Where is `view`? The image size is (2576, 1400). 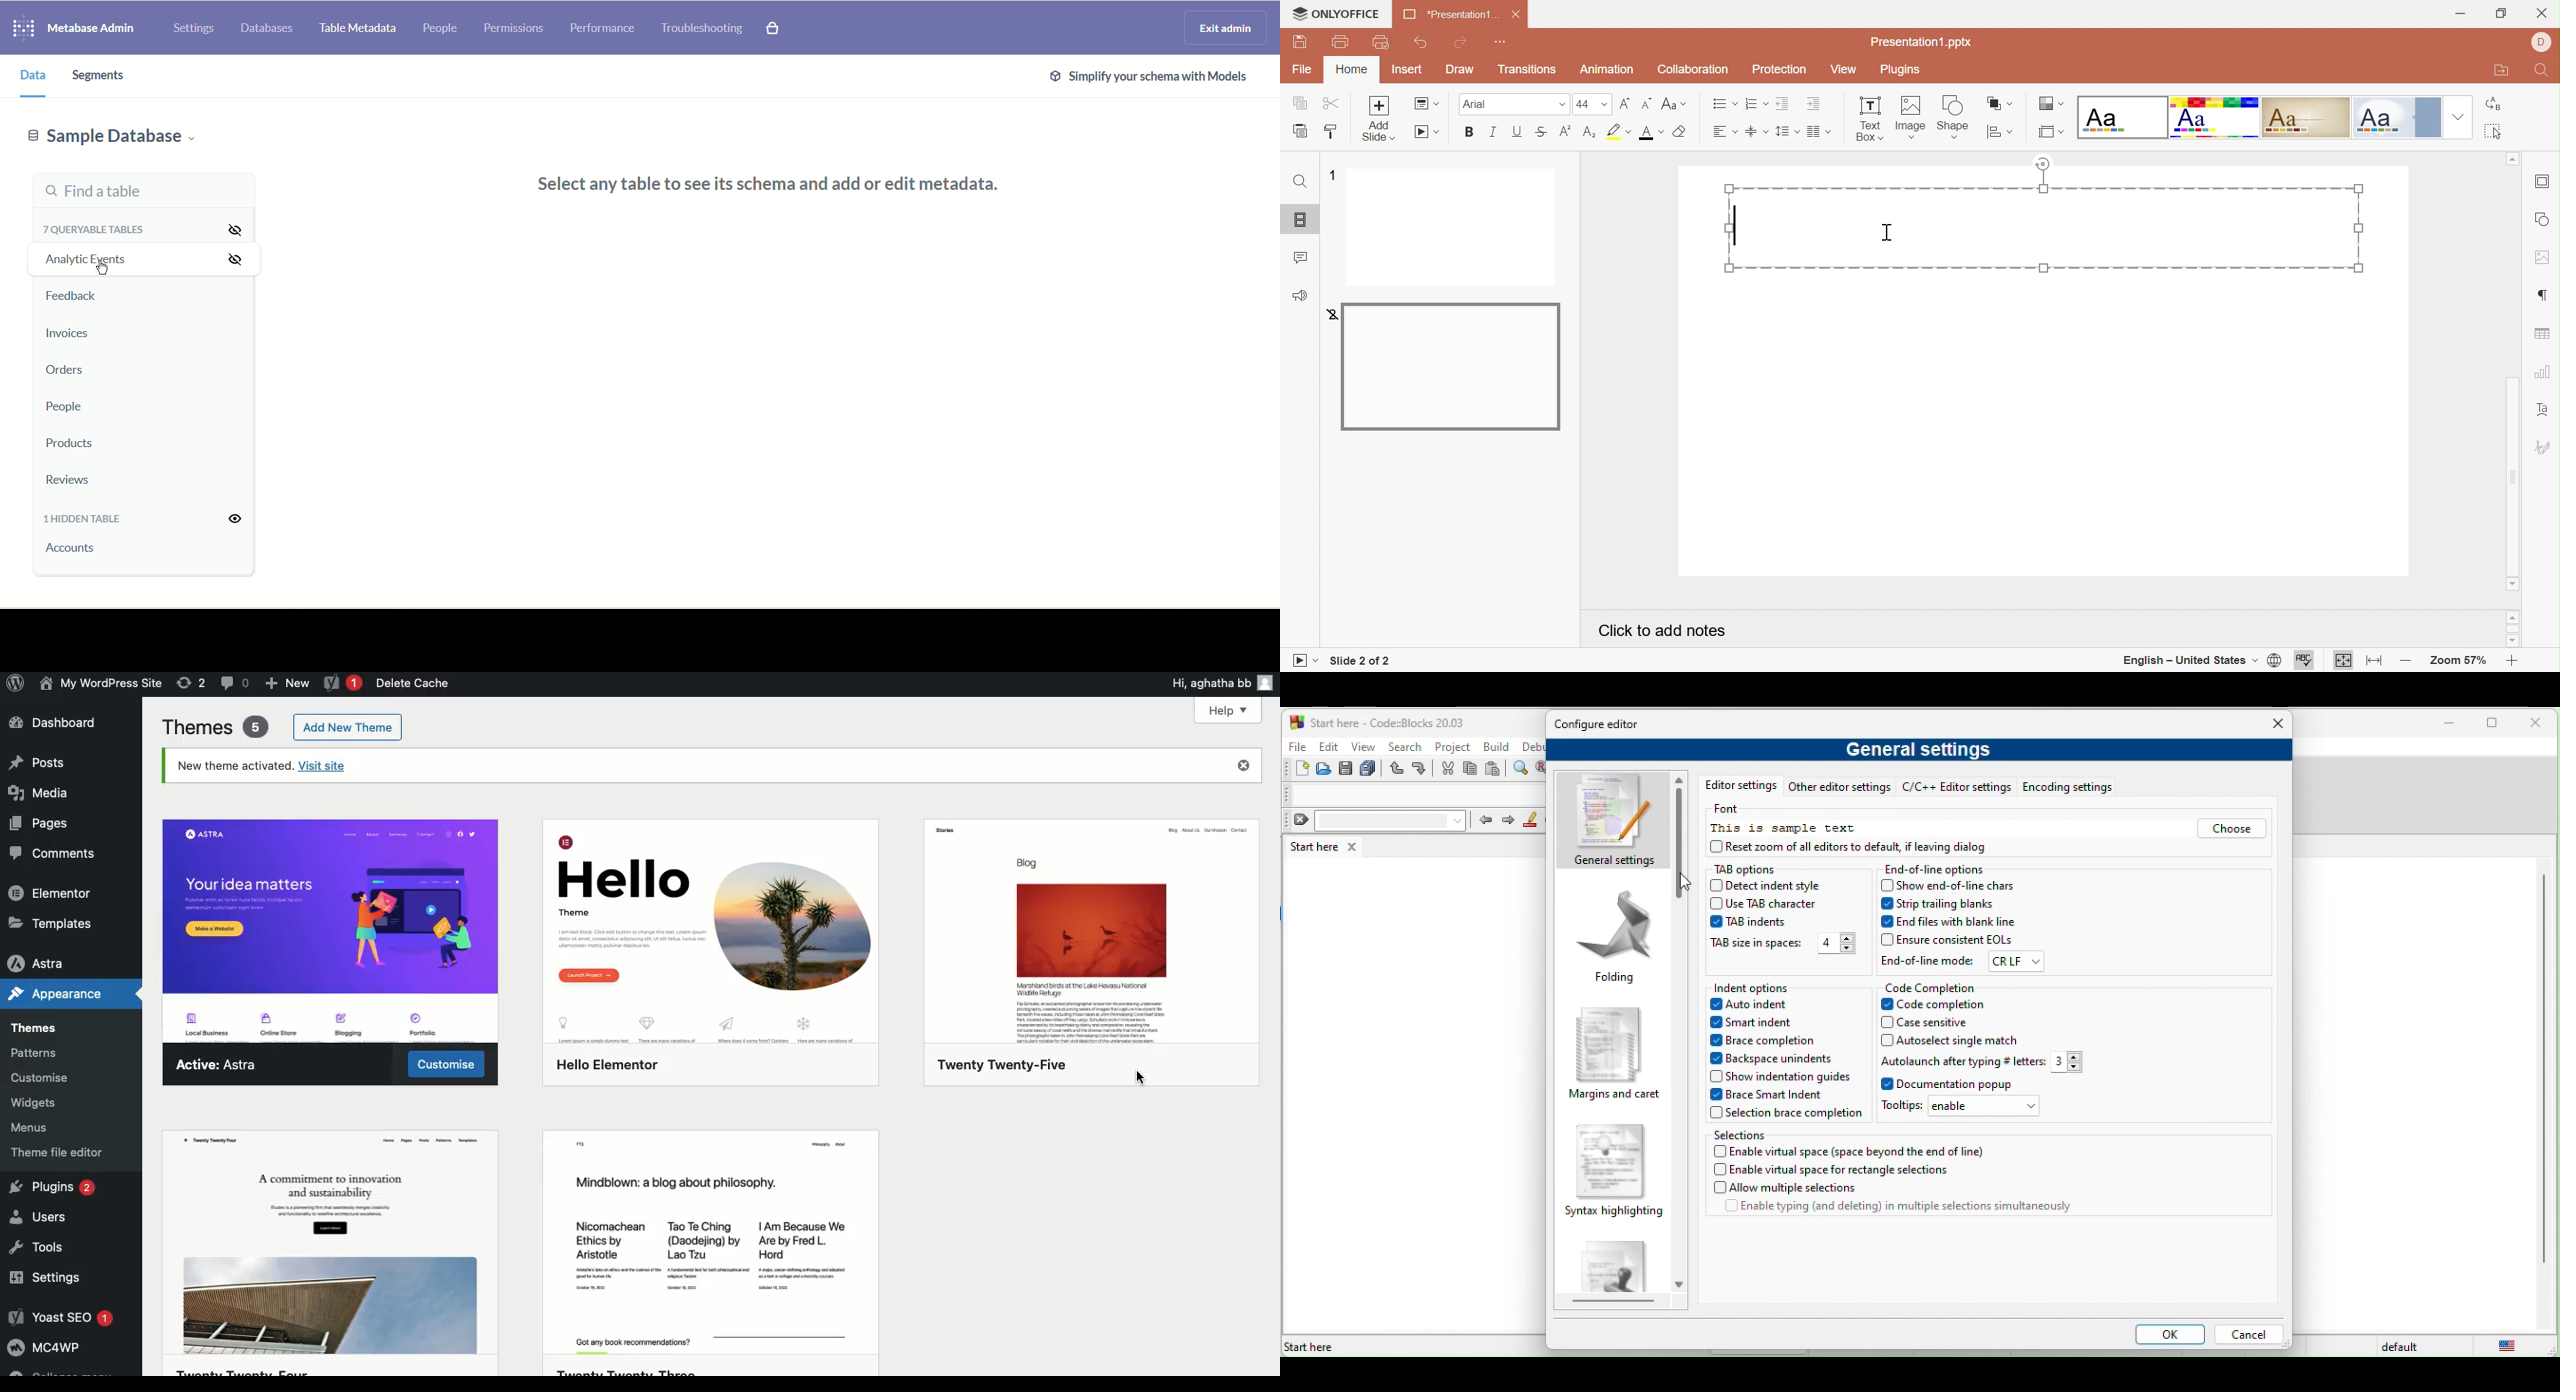 view is located at coordinates (1364, 746).